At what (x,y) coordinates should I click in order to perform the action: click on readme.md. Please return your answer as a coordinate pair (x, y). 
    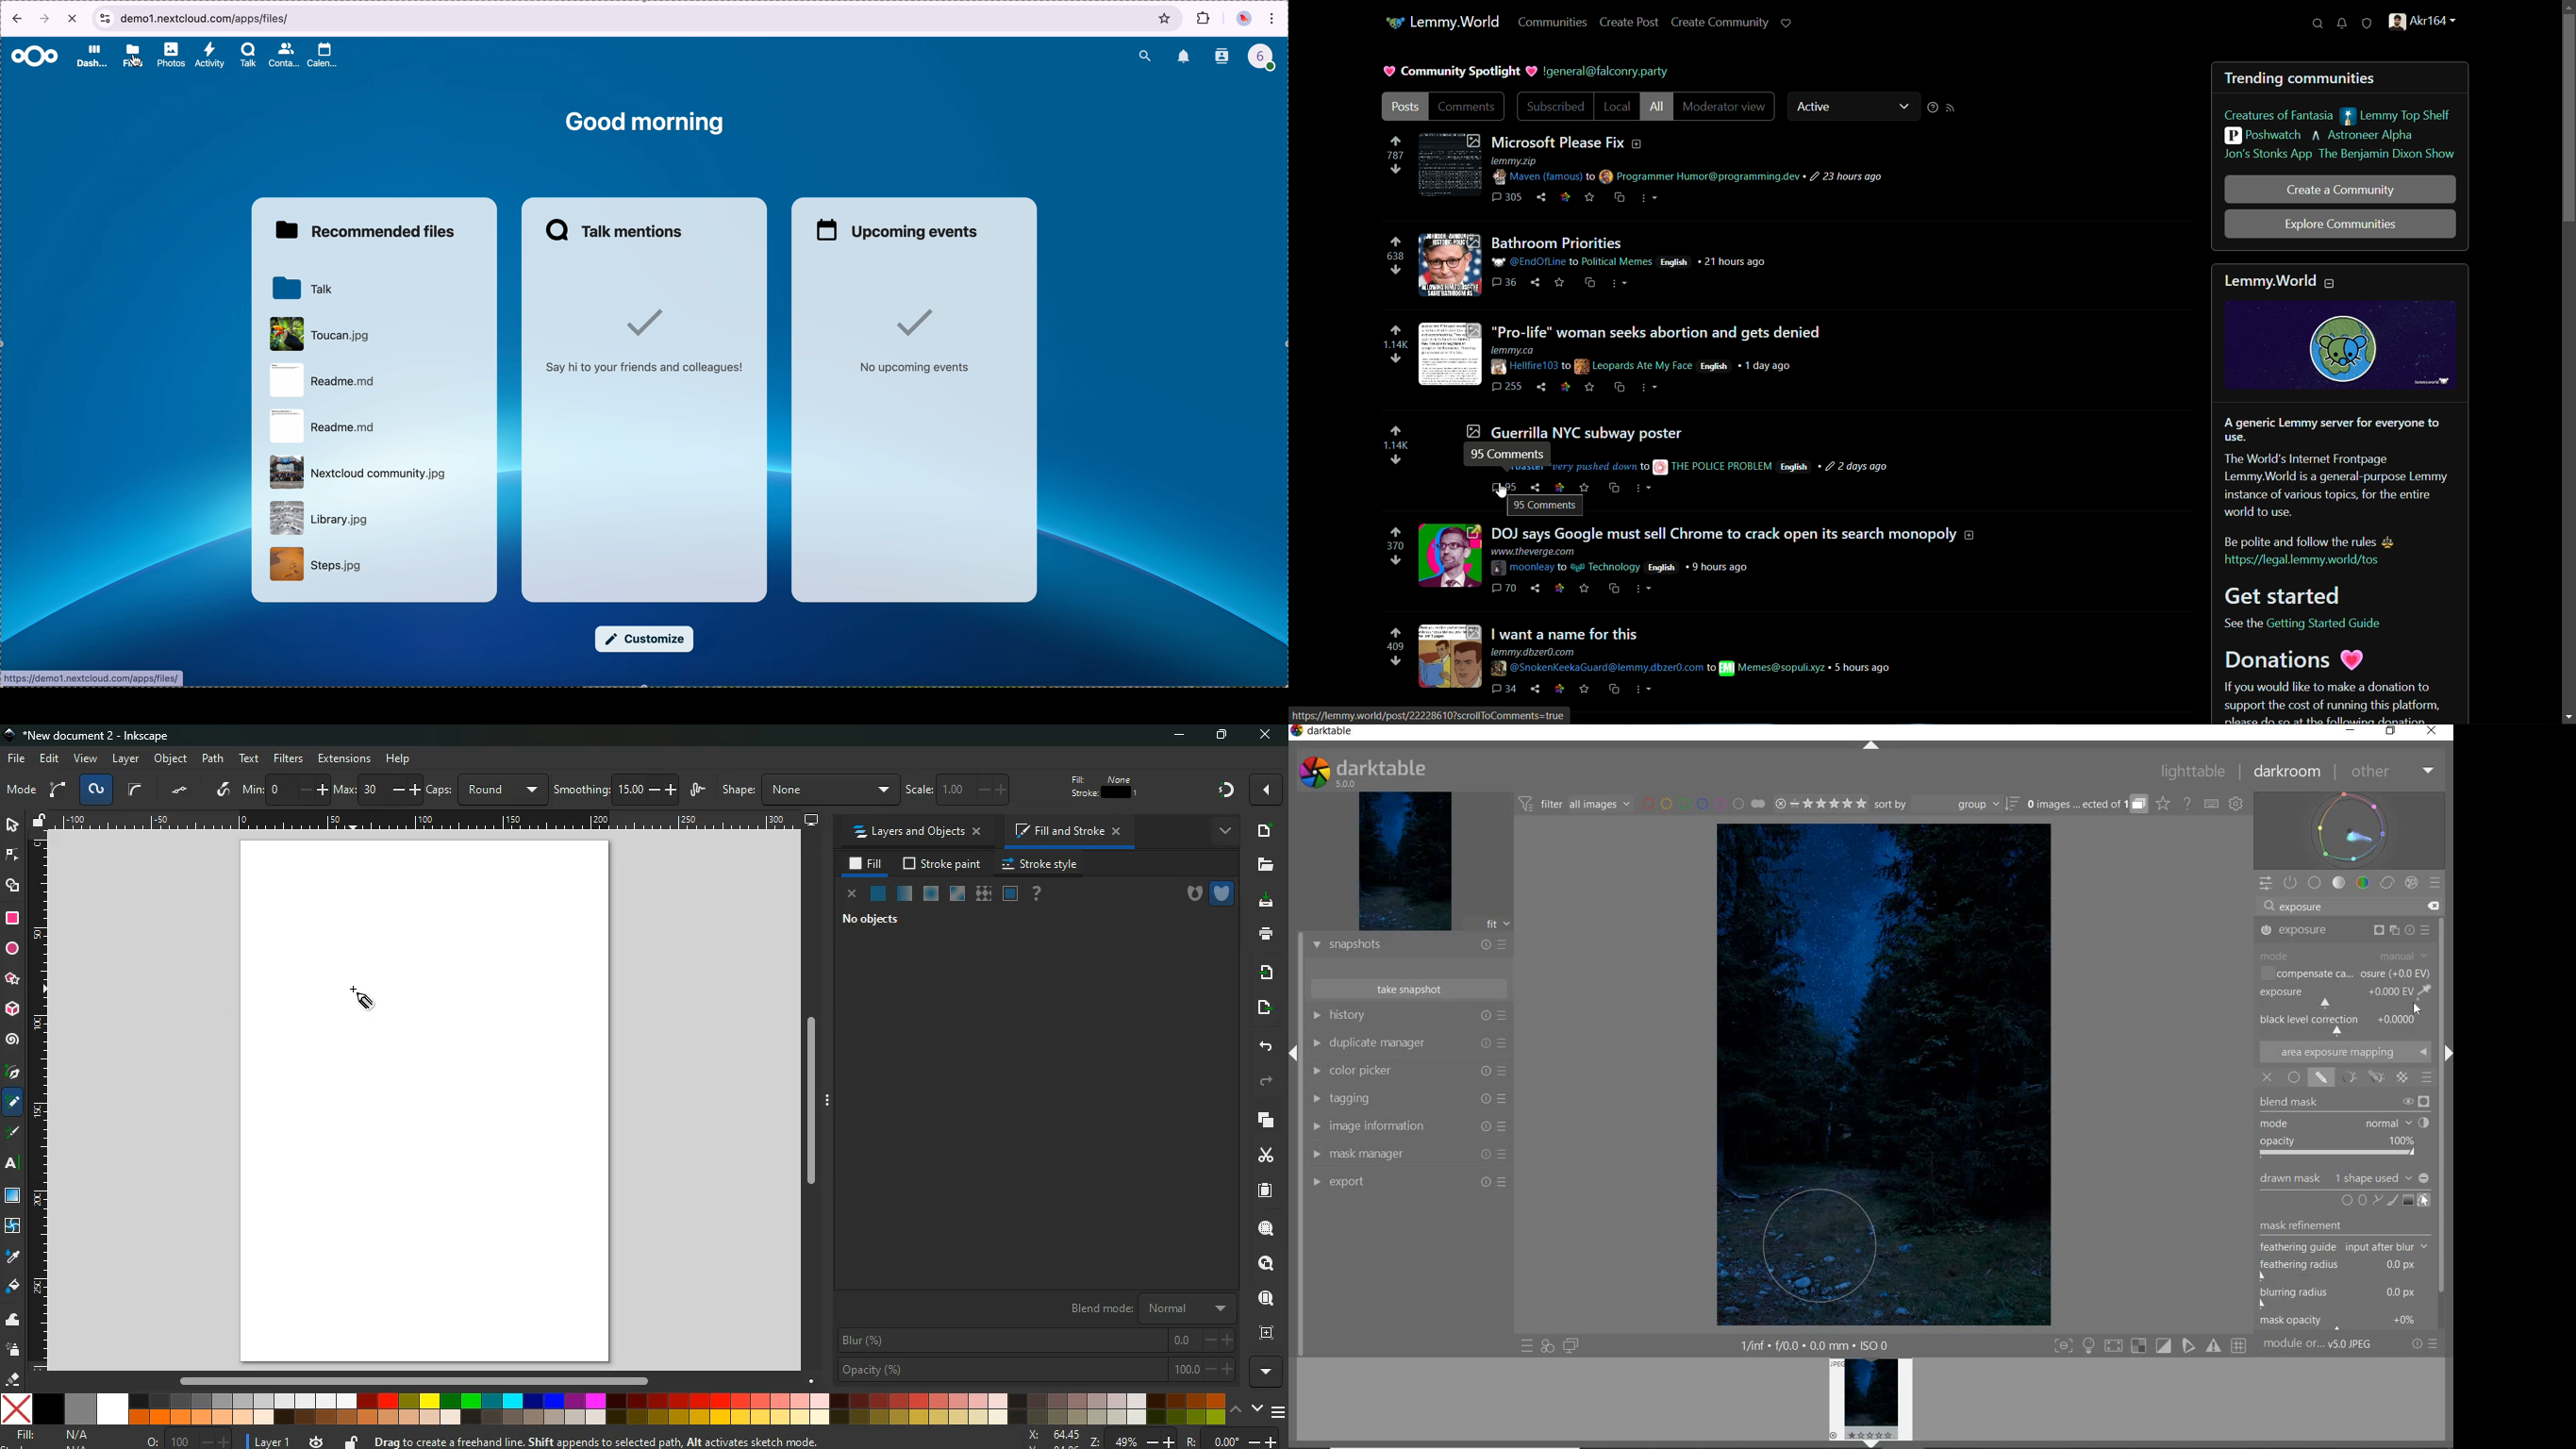
    Looking at the image, I should click on (321, 427).